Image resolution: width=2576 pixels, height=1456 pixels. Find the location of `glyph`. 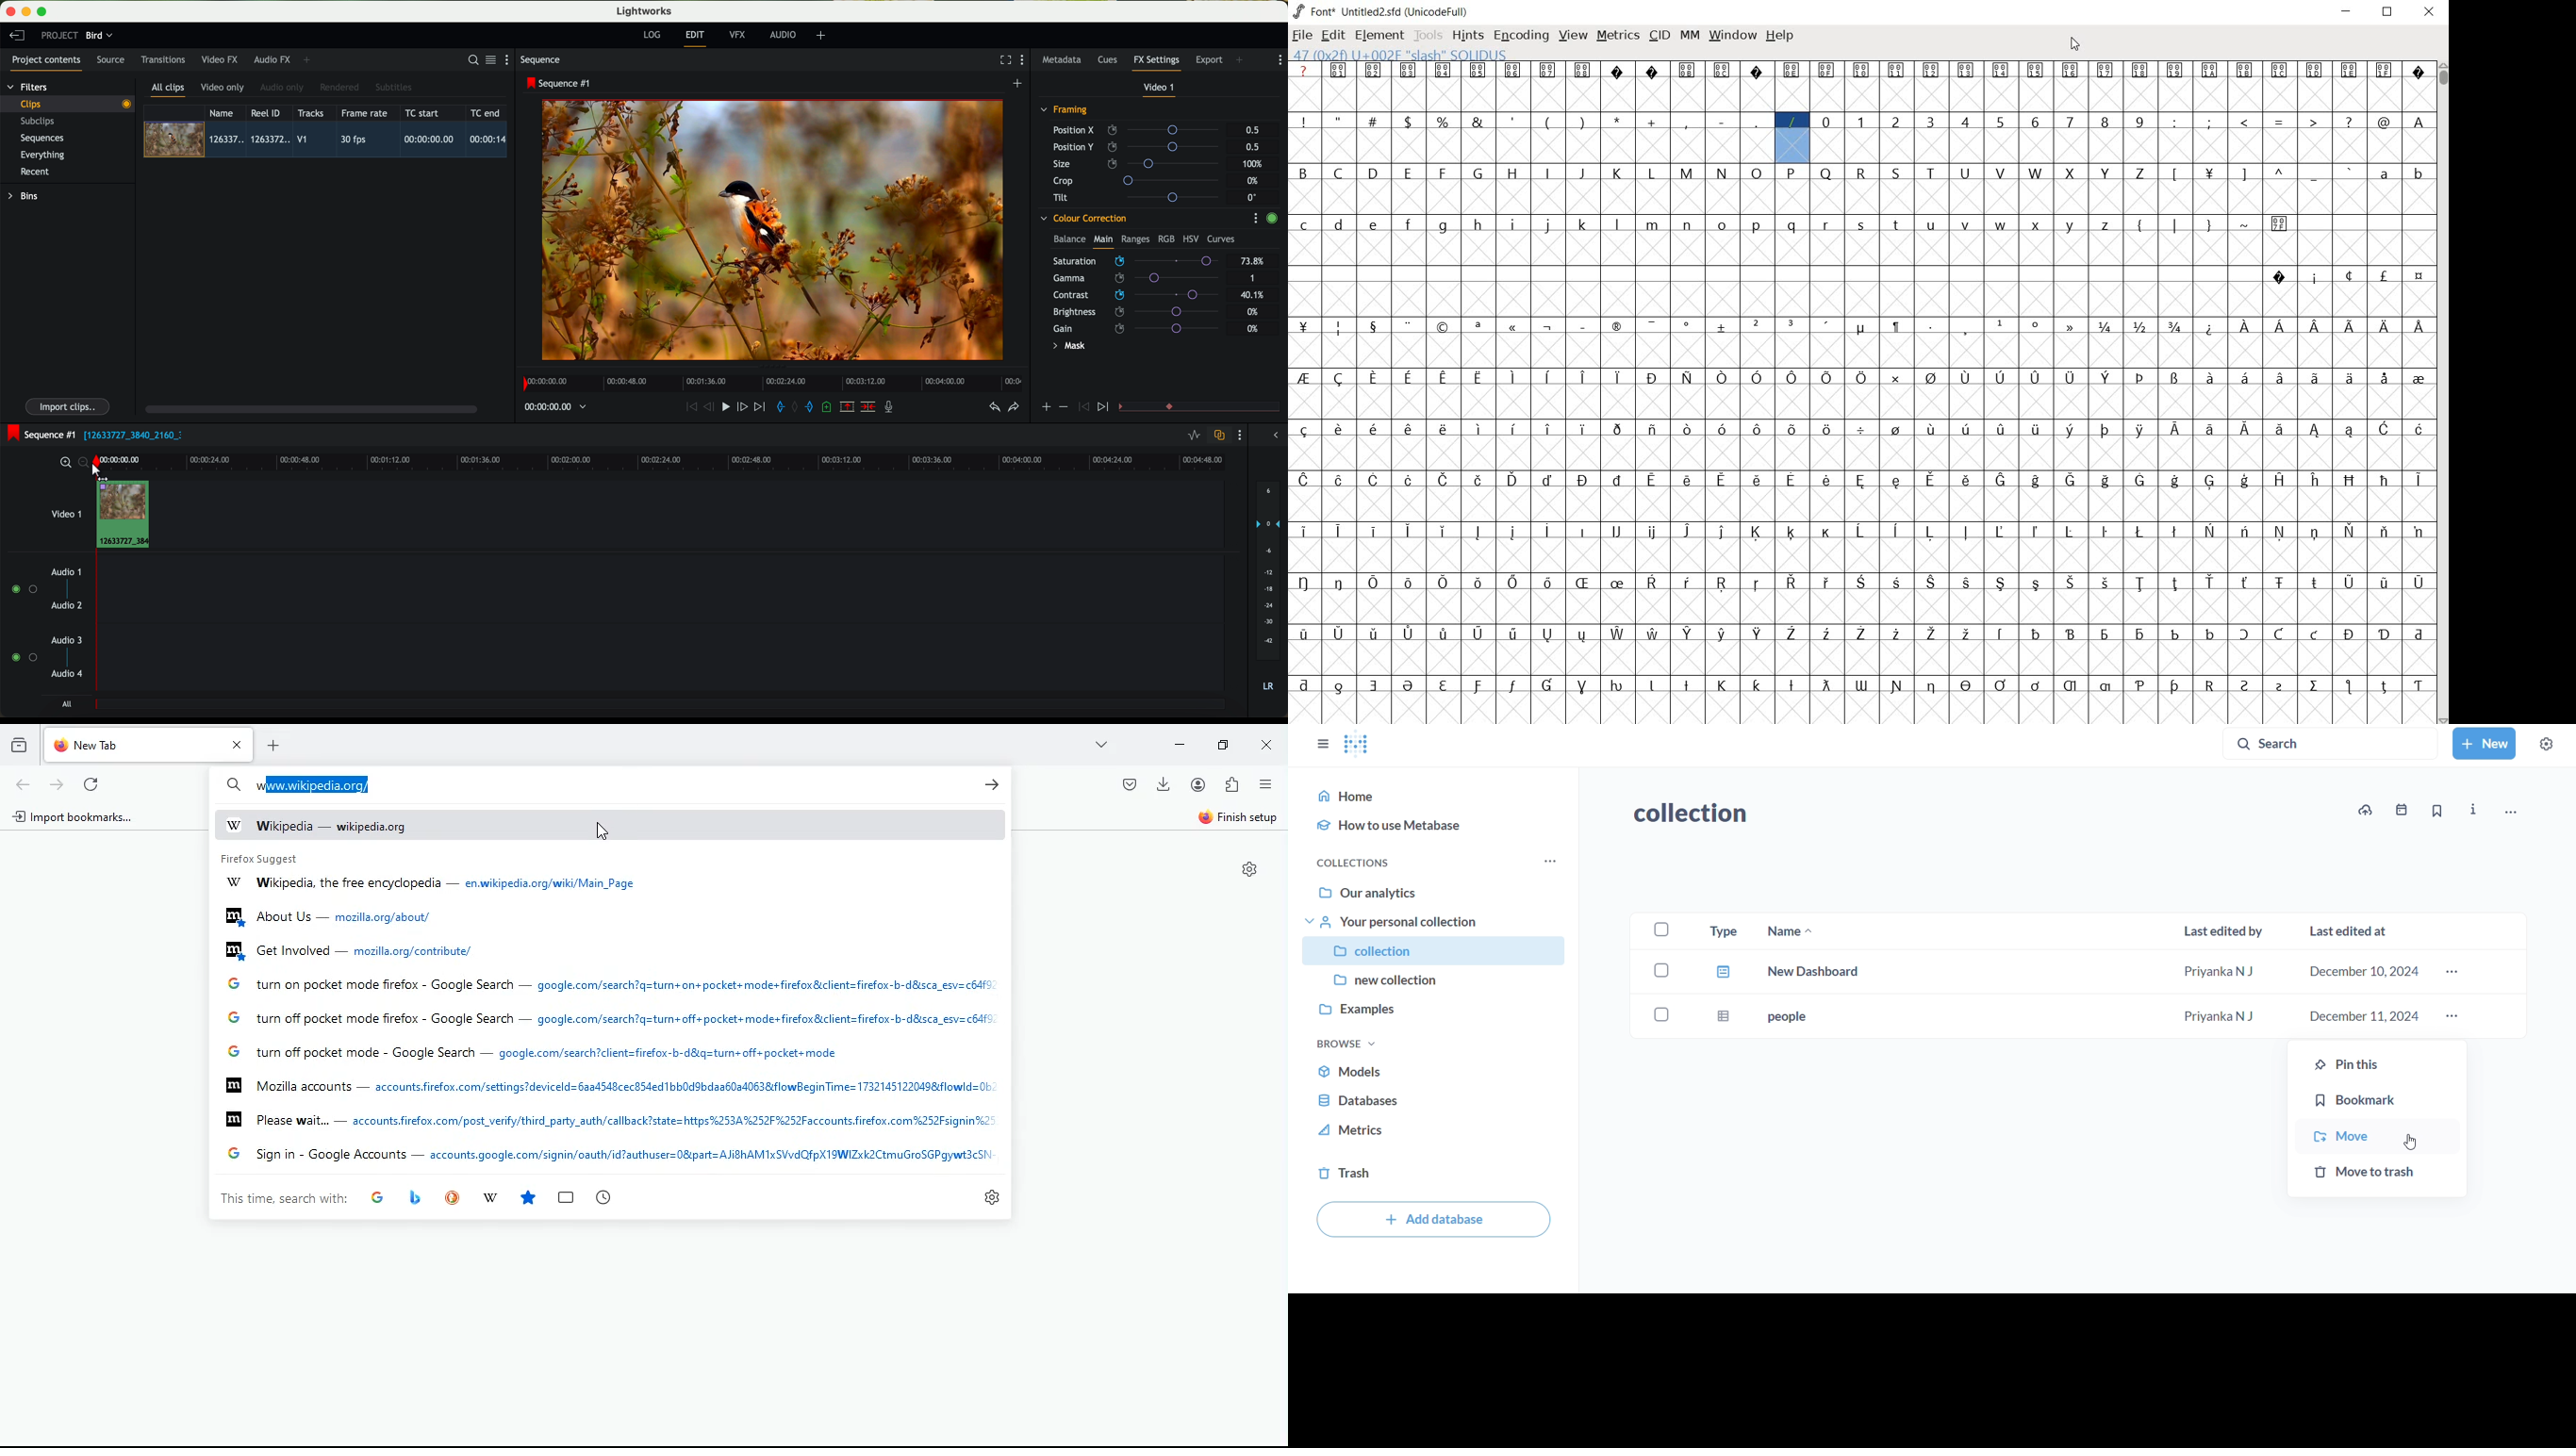

glyph is located at coordinates (1965, 174).